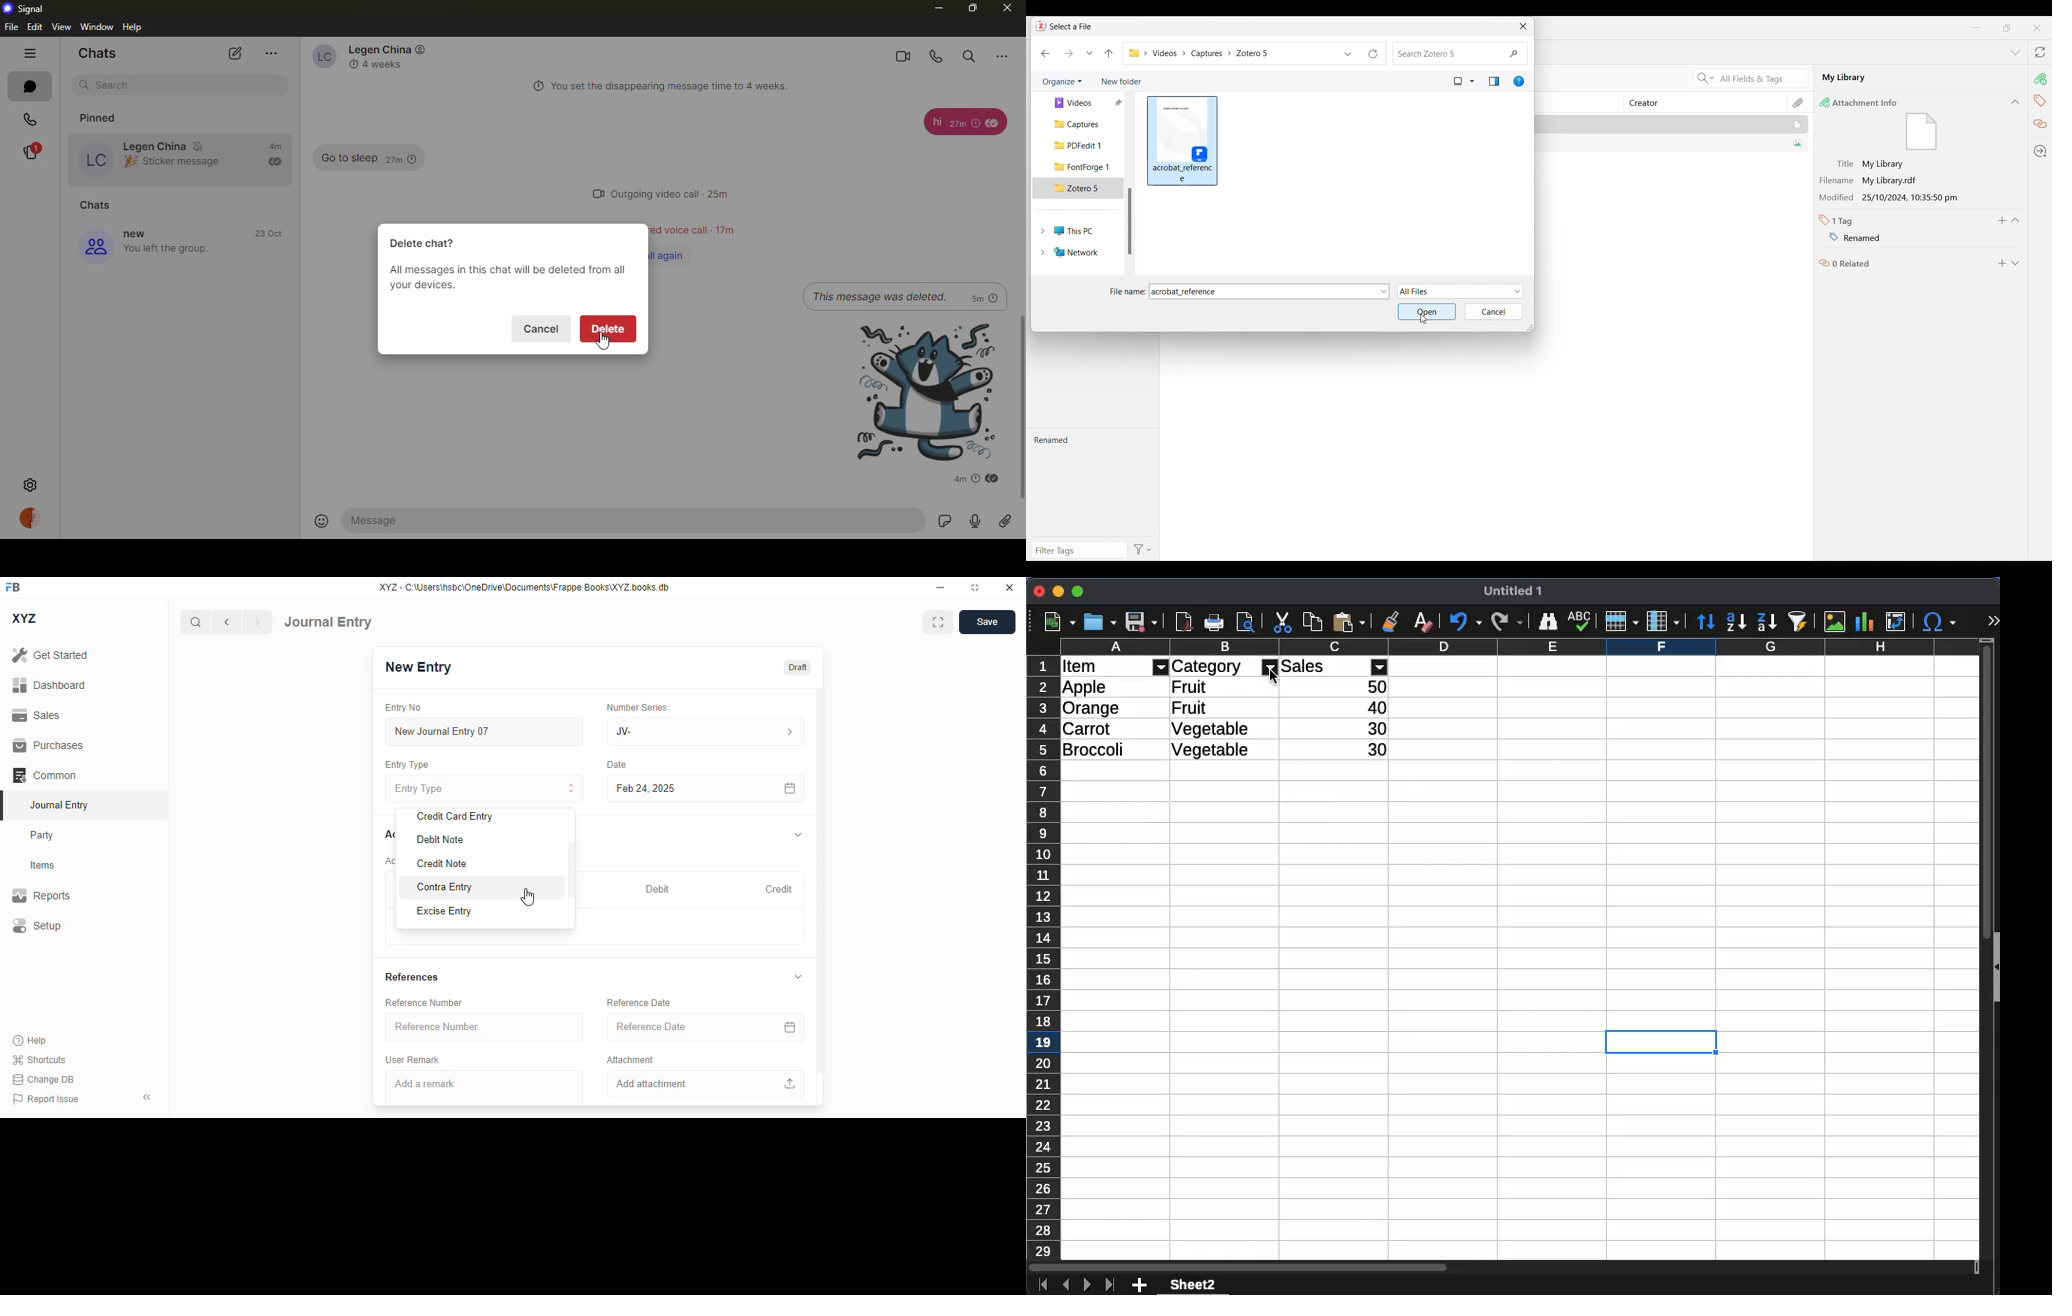  What do you see at coordinates (95, 247) in the screenshot?
I see `profile` at bounding box center [95, 247].